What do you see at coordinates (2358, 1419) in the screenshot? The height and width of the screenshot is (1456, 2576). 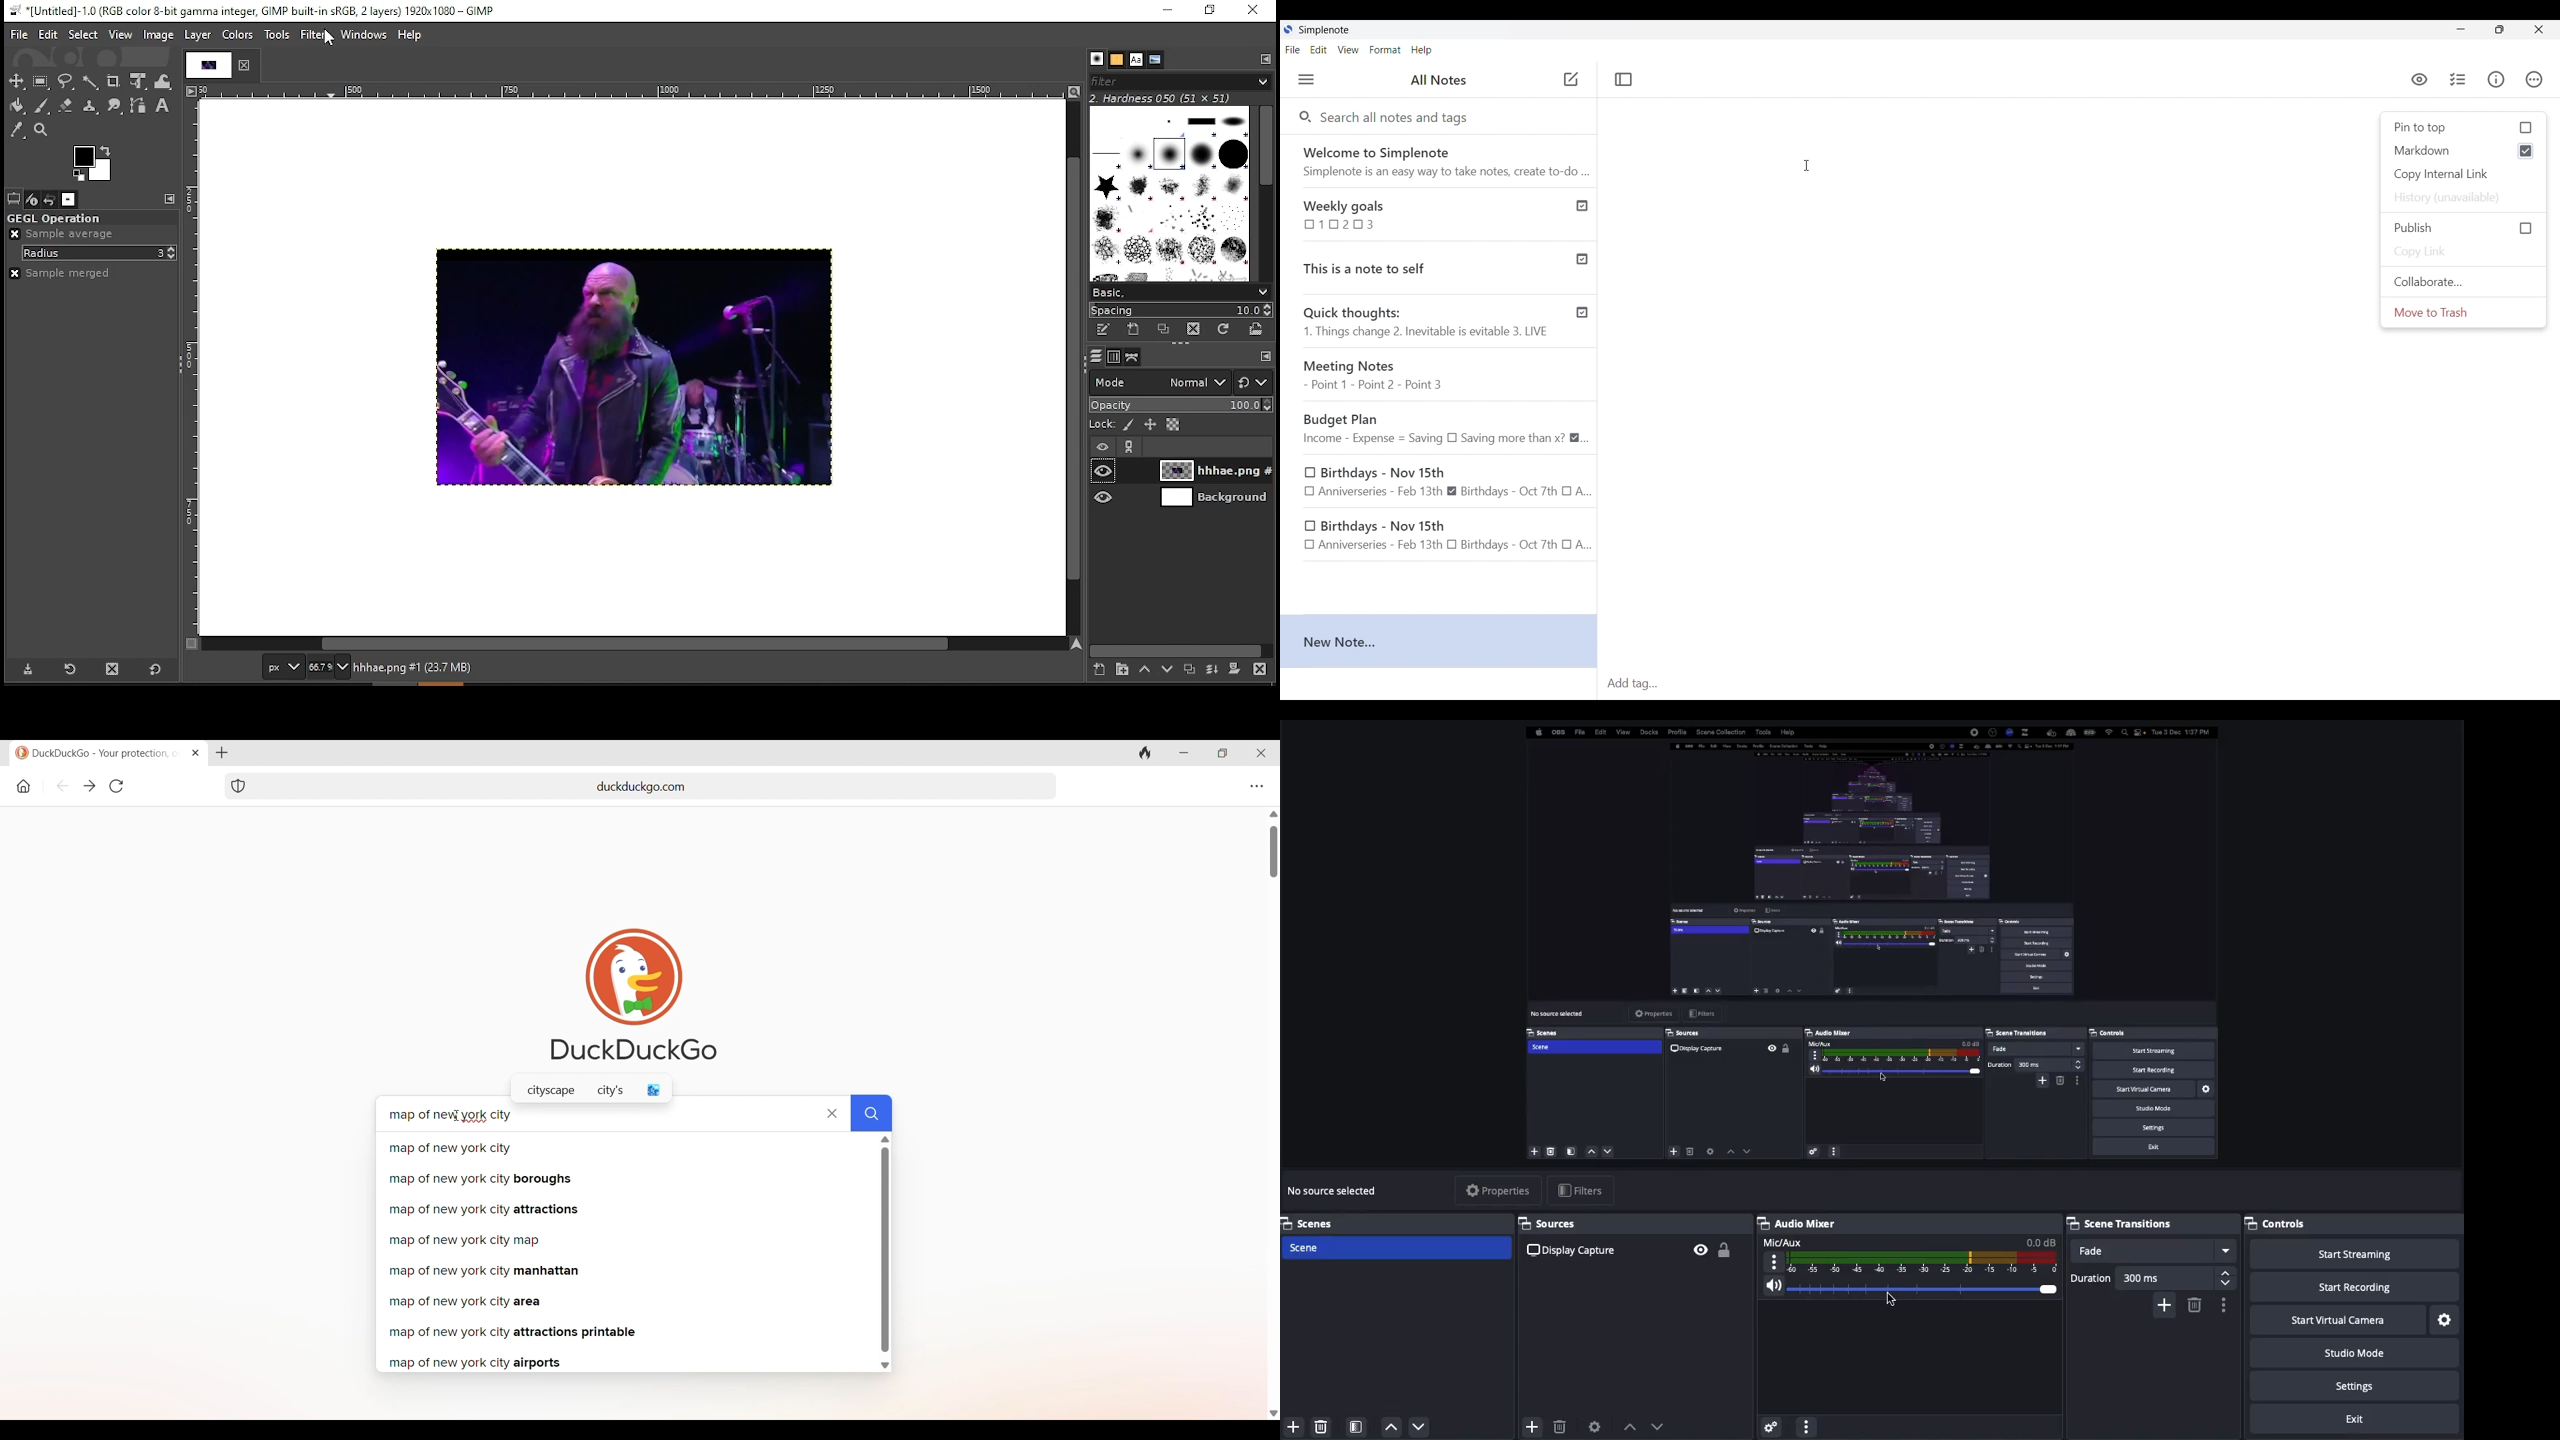 I see `Exit` at bounding box center [2358, 1419].